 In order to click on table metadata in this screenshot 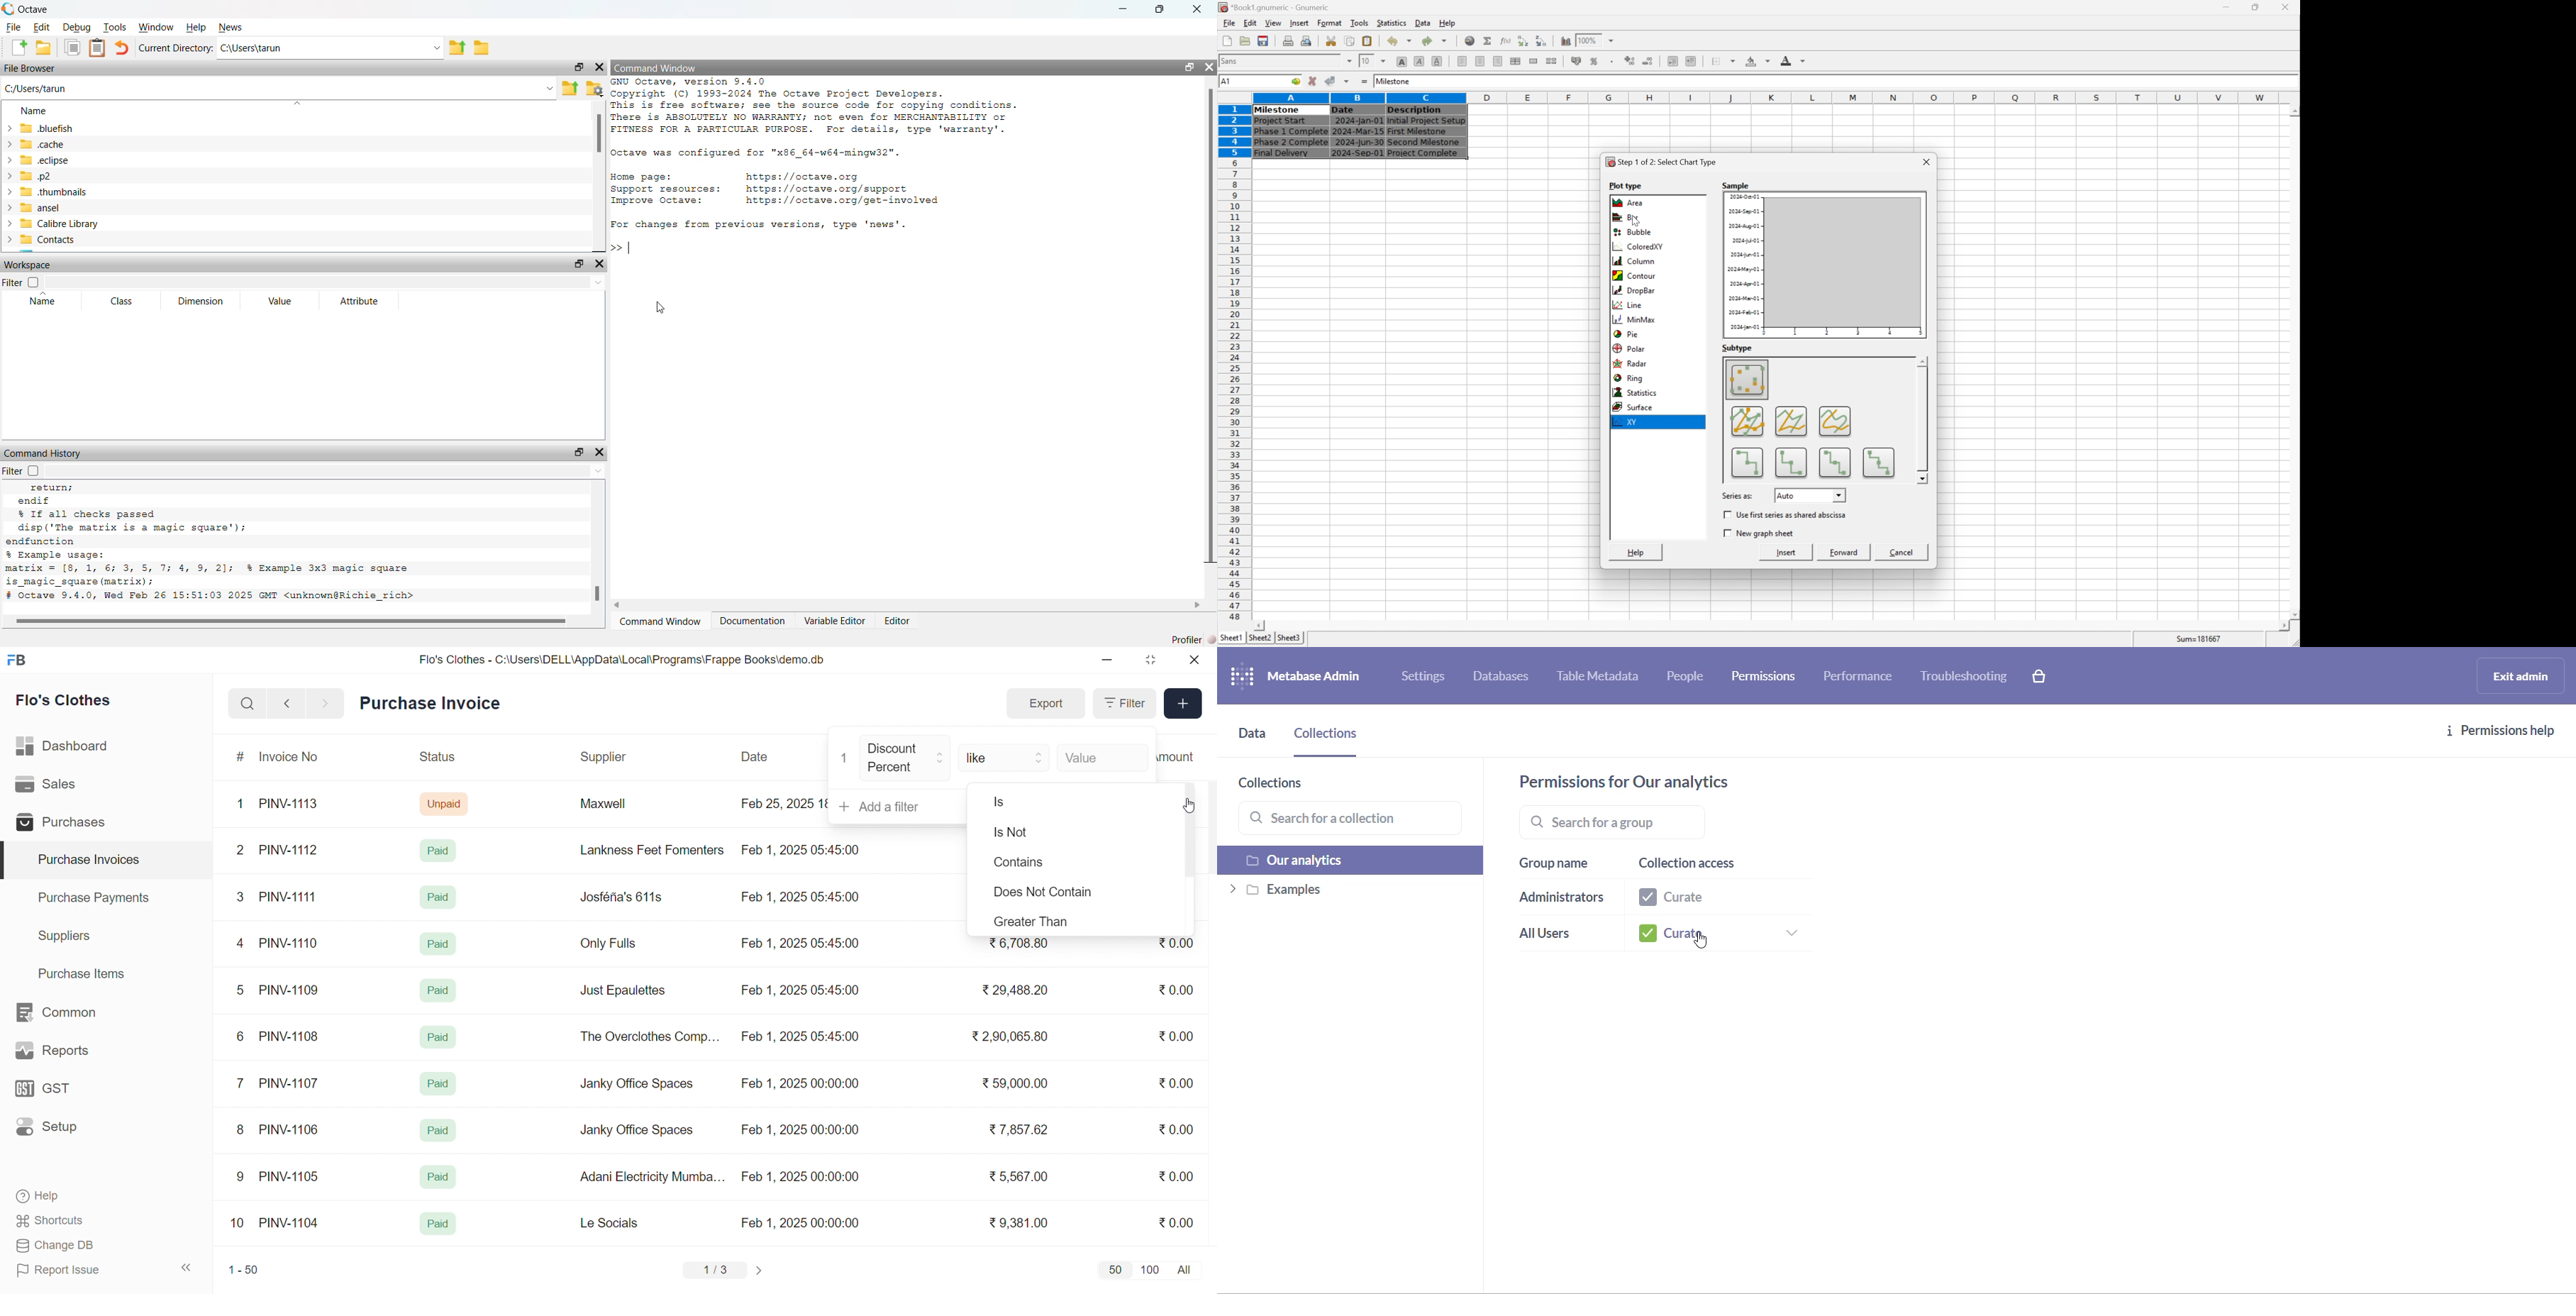, I will do `click(1604, 678)`.